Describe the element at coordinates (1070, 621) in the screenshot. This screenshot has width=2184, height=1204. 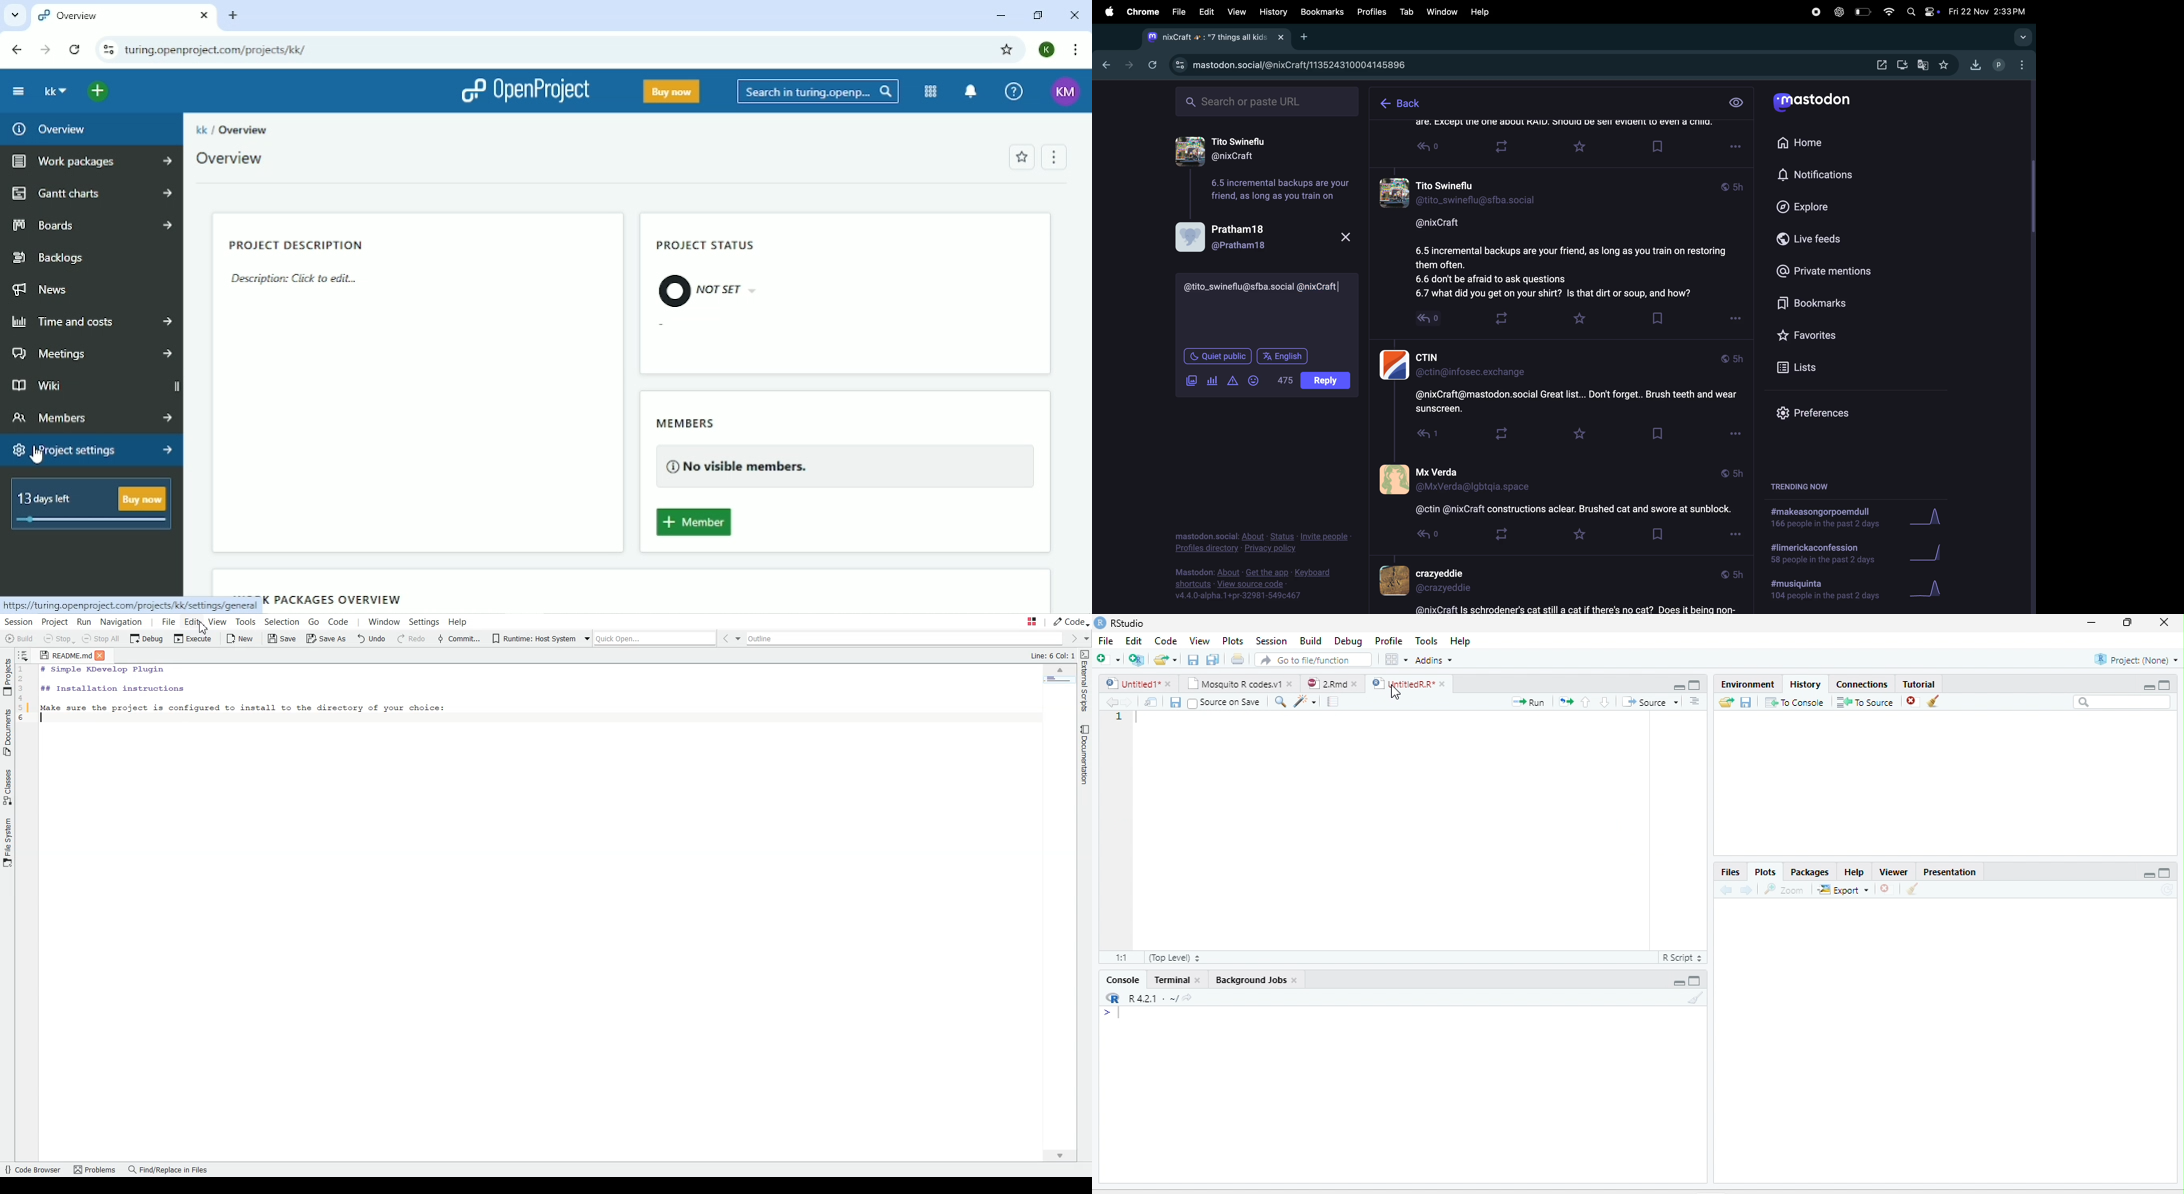
I see `Code` at that location.